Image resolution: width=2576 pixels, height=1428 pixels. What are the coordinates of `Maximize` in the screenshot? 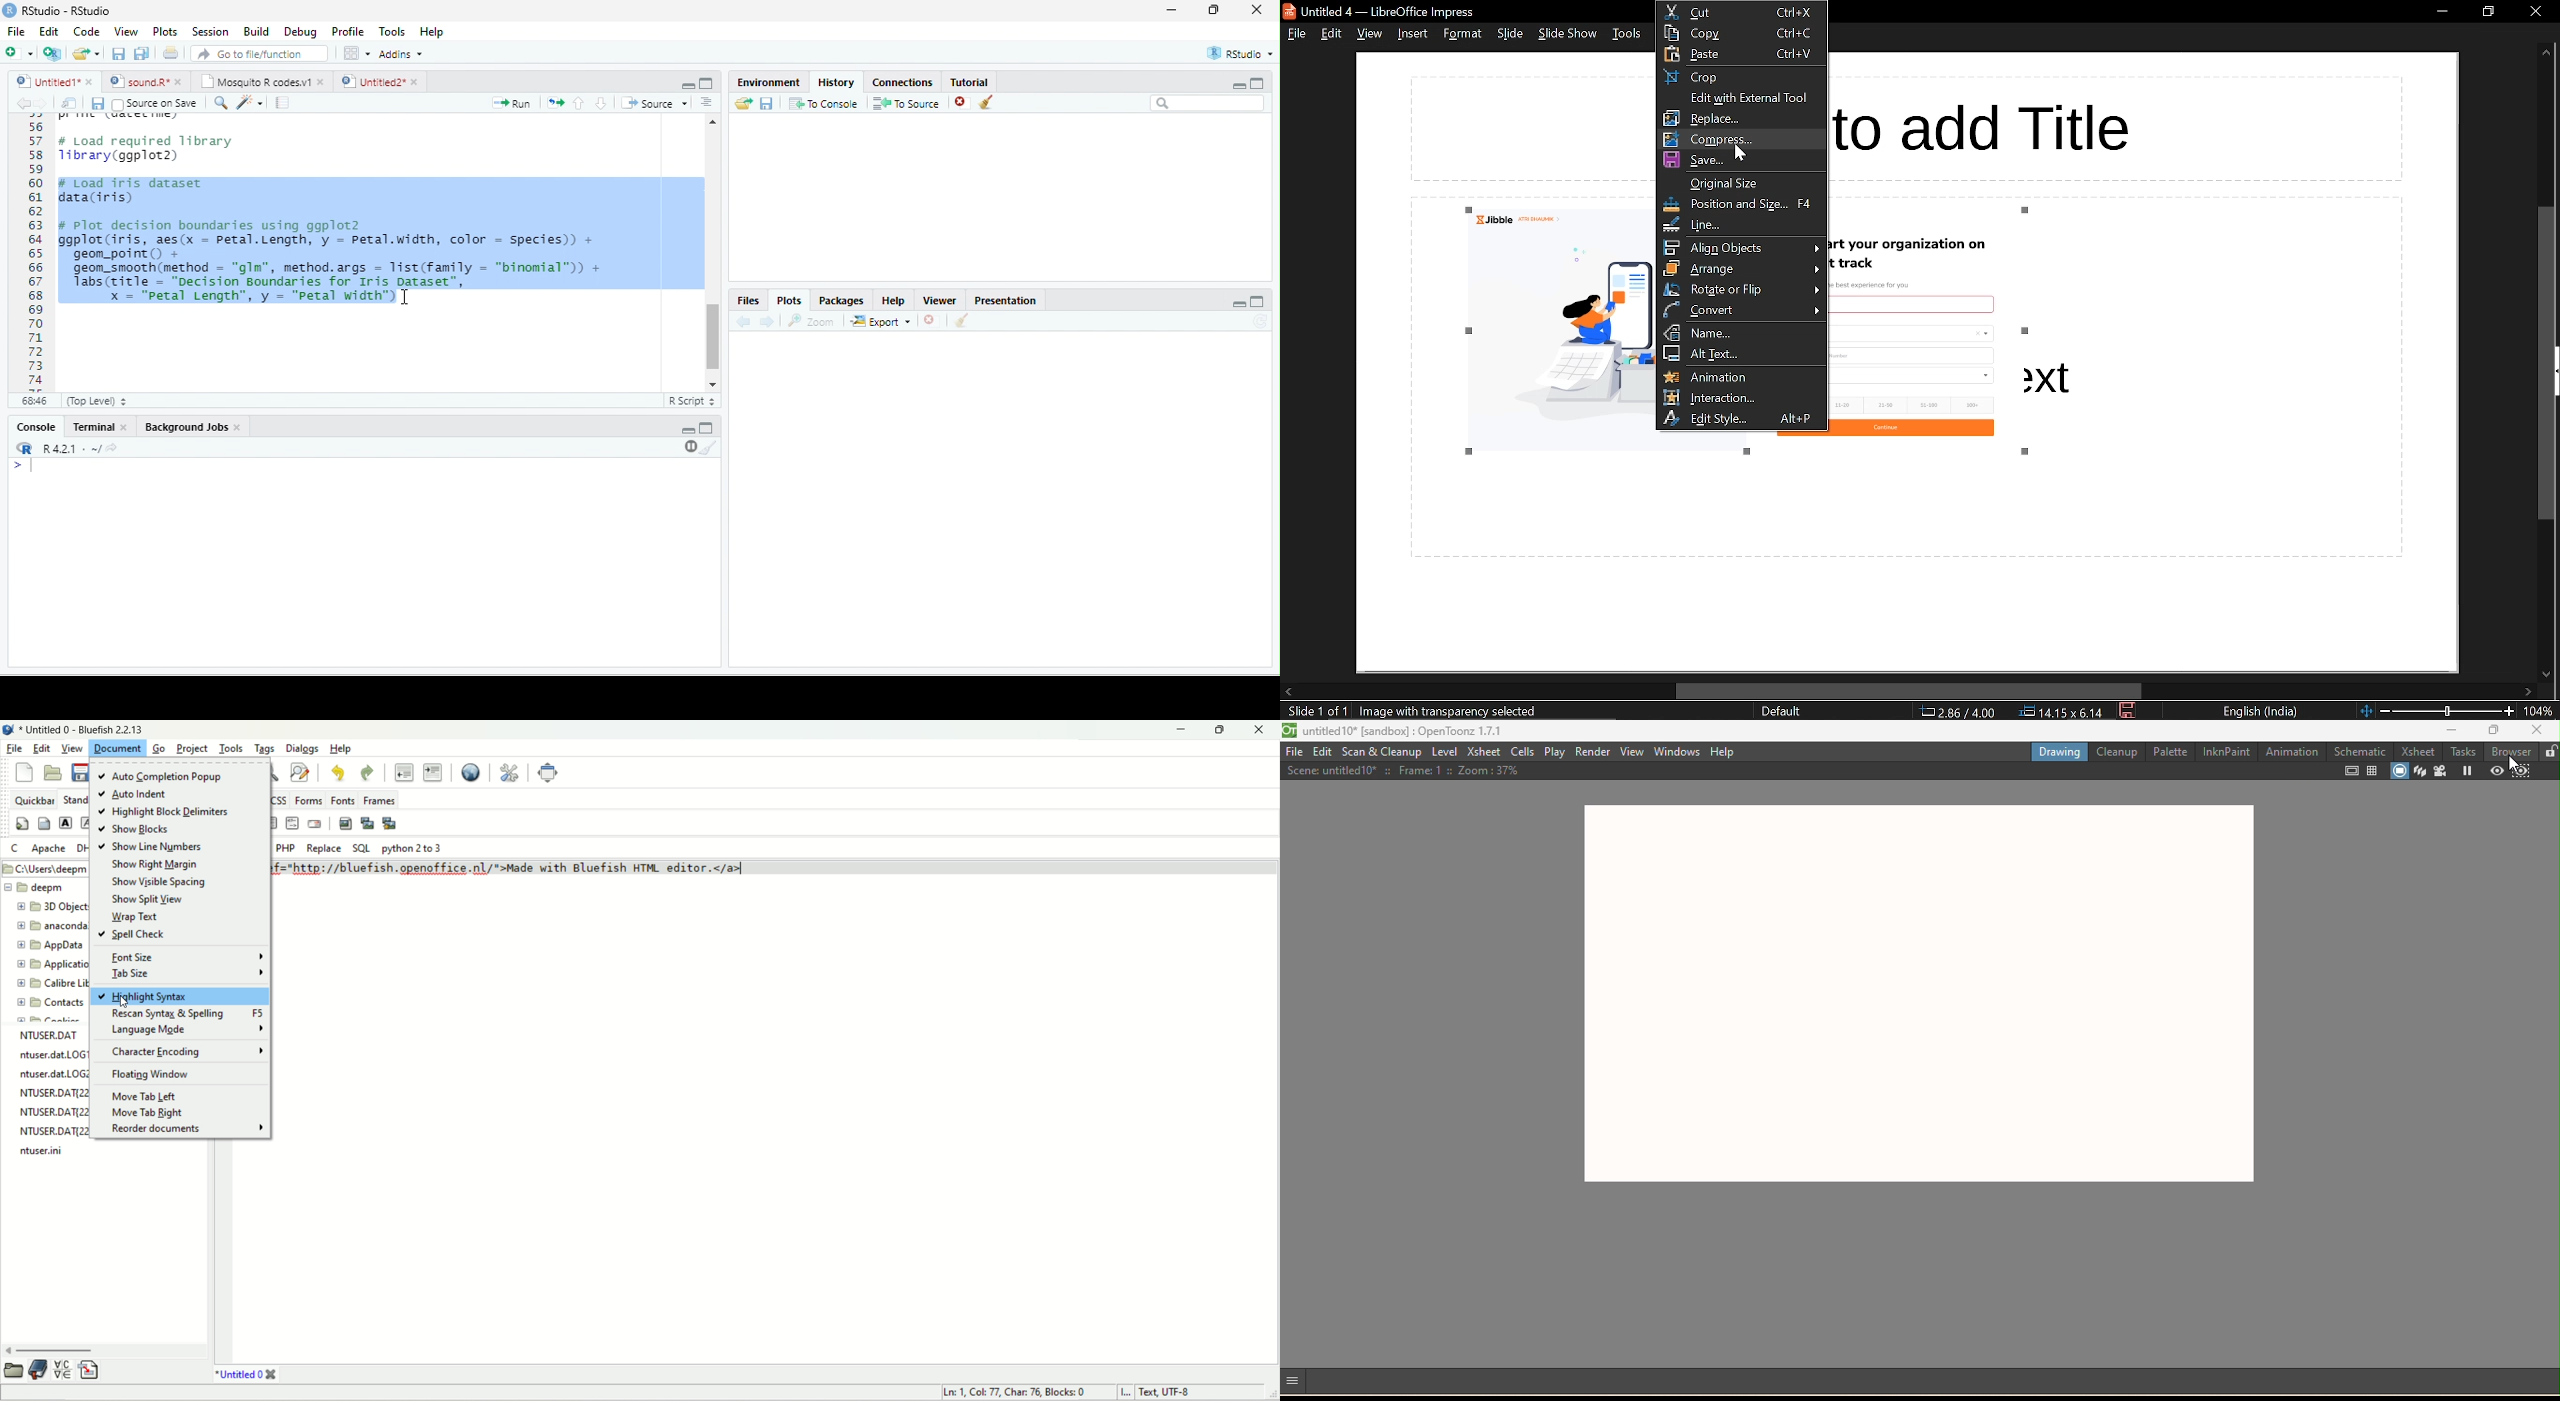 It's located at (2493, 729).